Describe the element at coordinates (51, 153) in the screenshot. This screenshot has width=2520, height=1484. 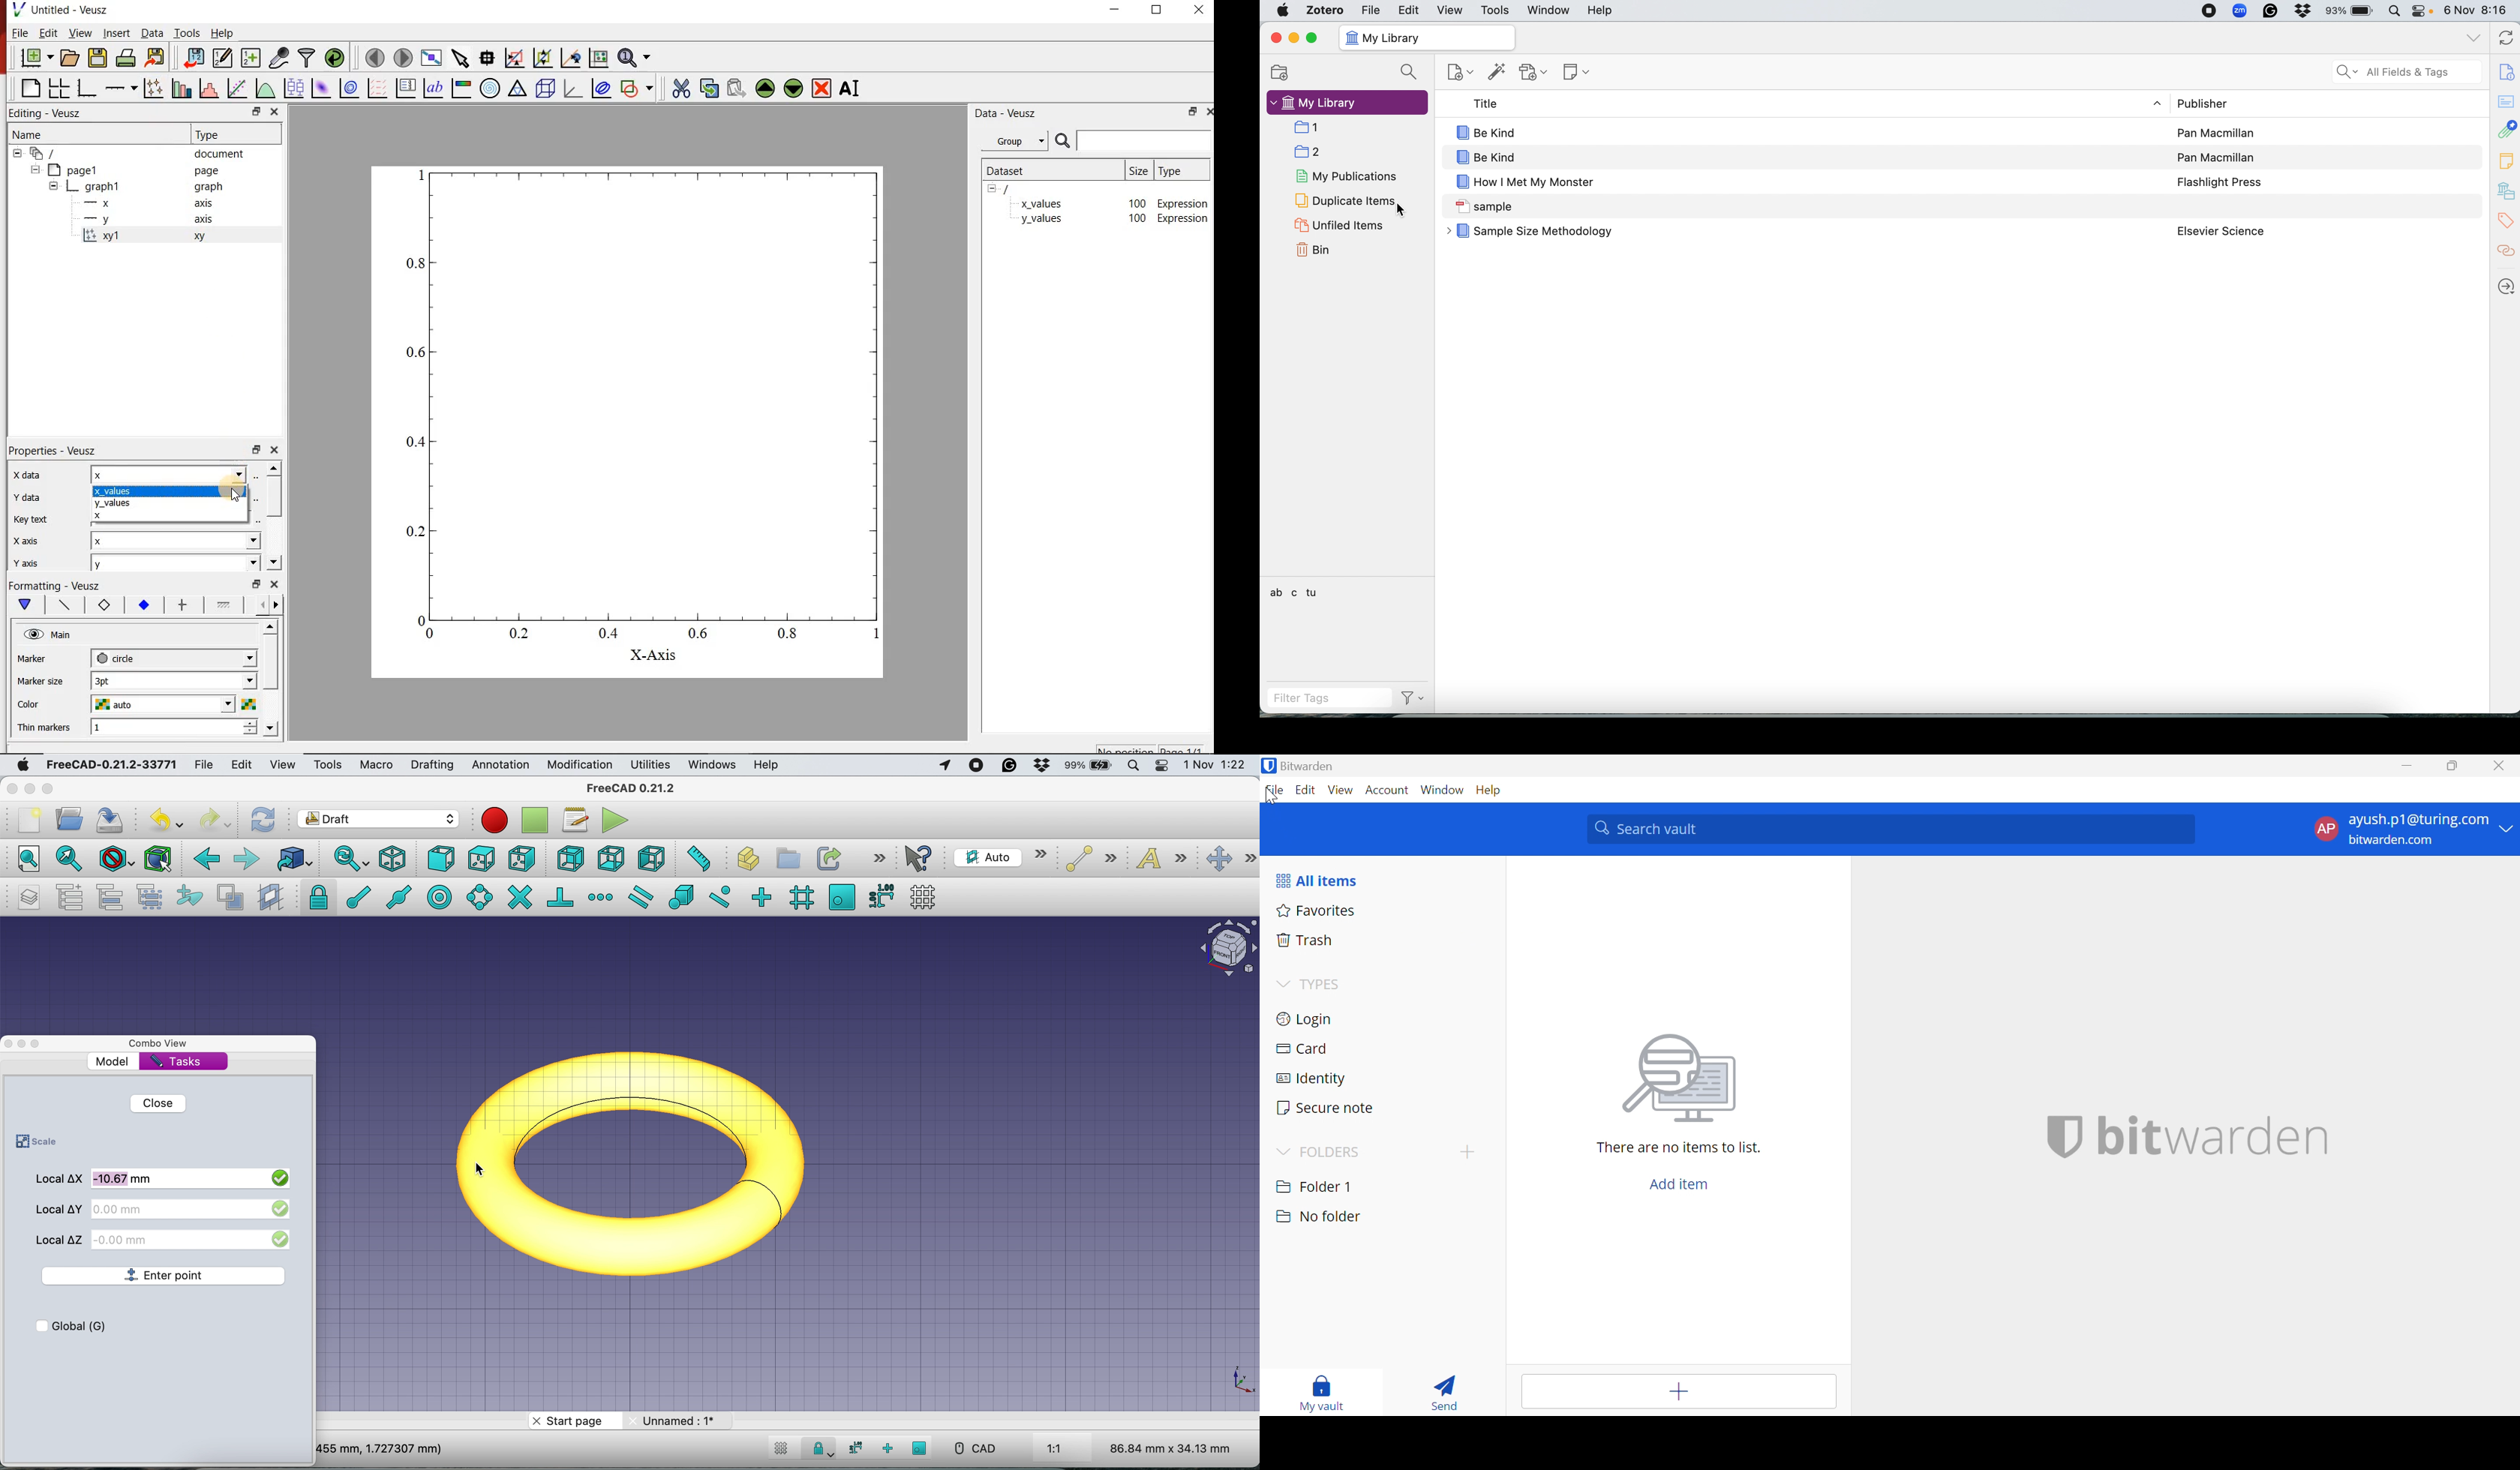
I see `all apegs` at that location.